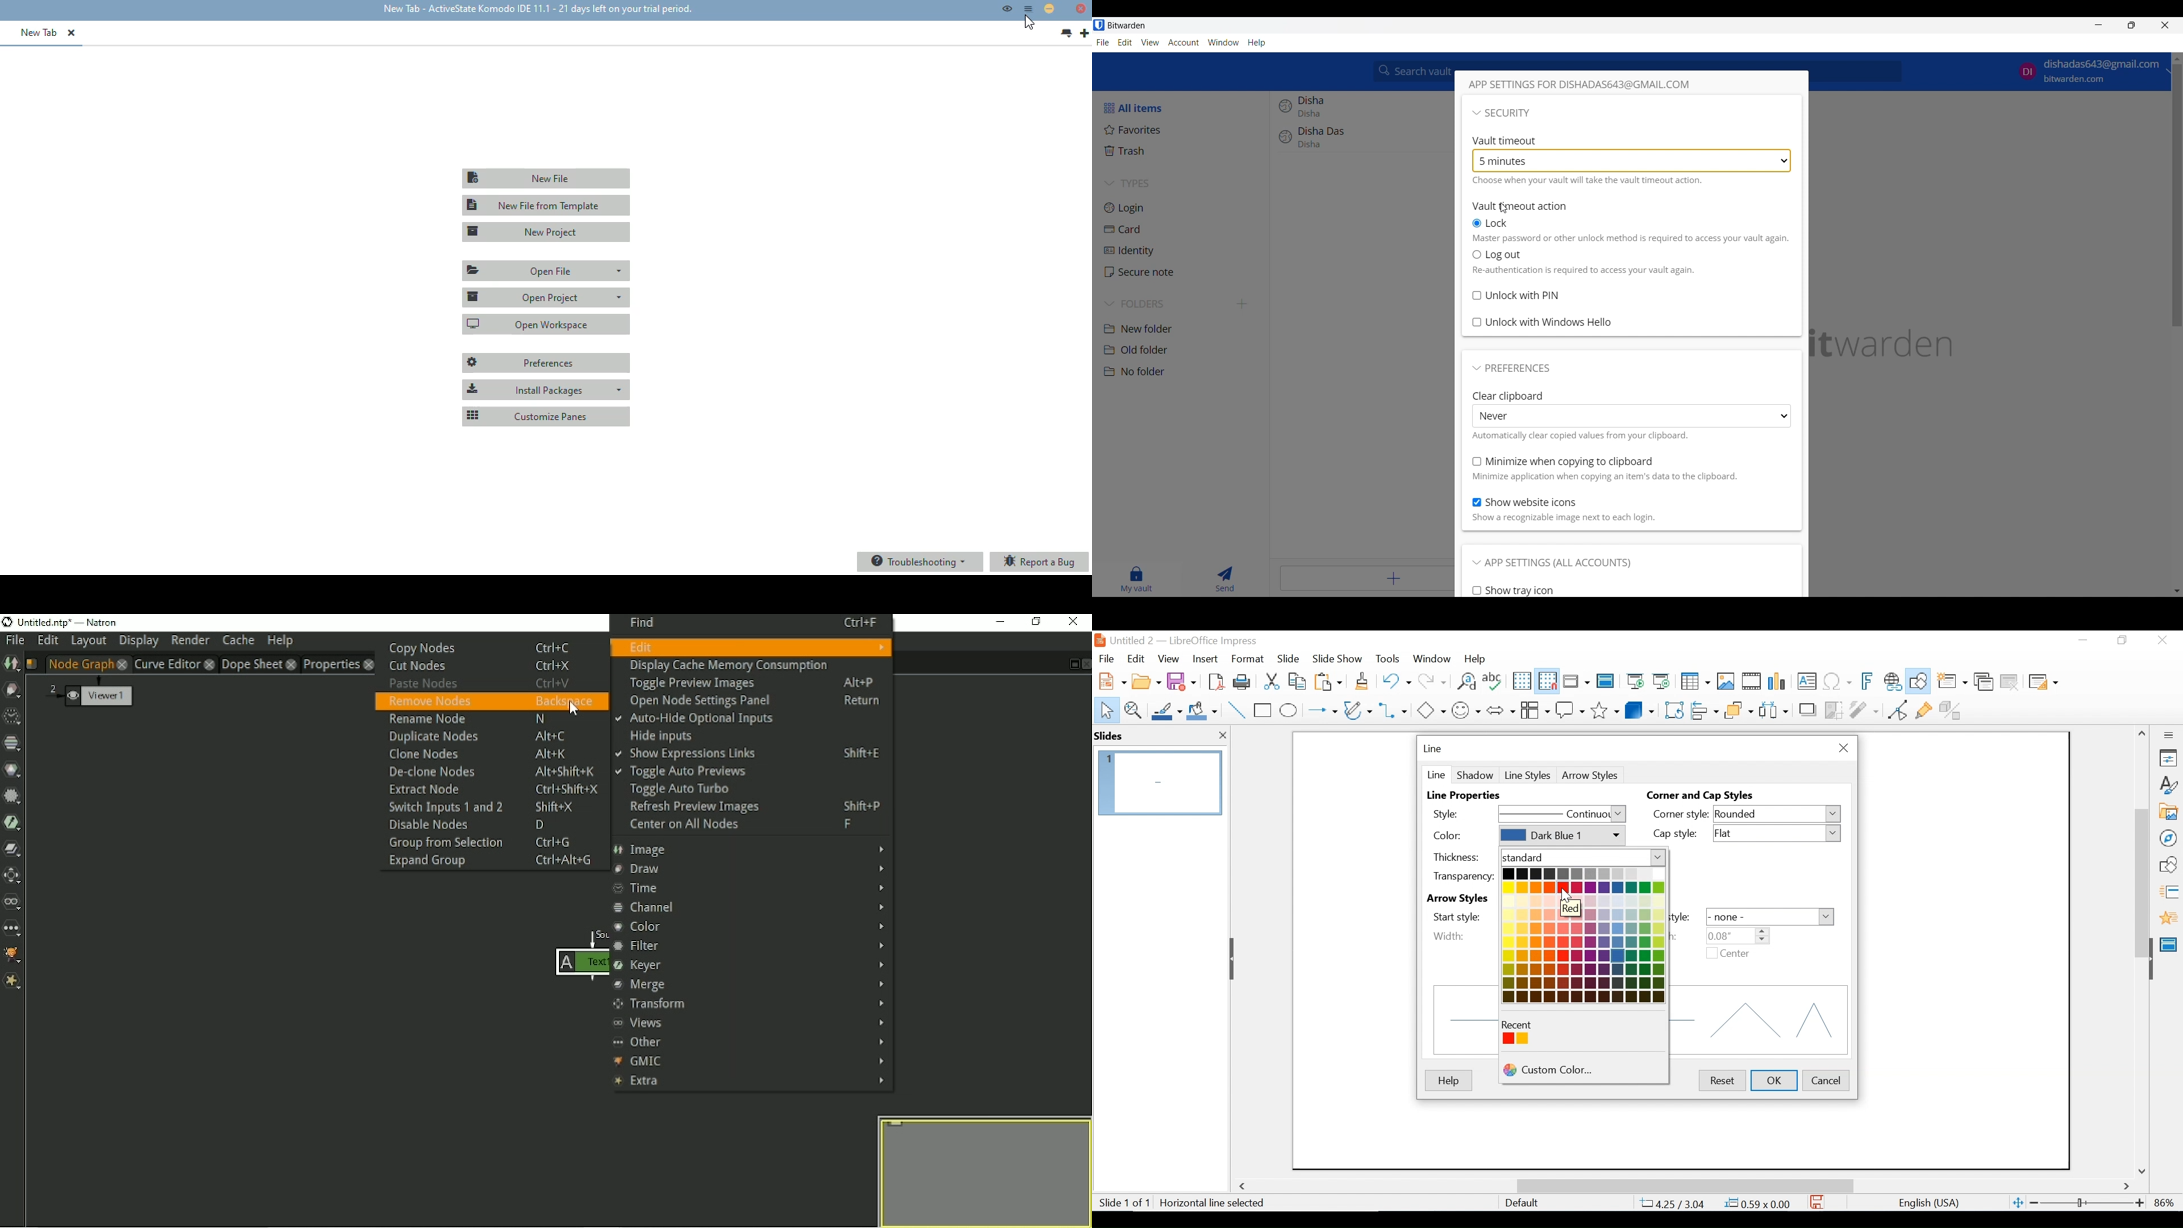  What do you see at coordinates (1331, 681) in the screenshot?
I see `Paste` at bounding box center [1331, 681].